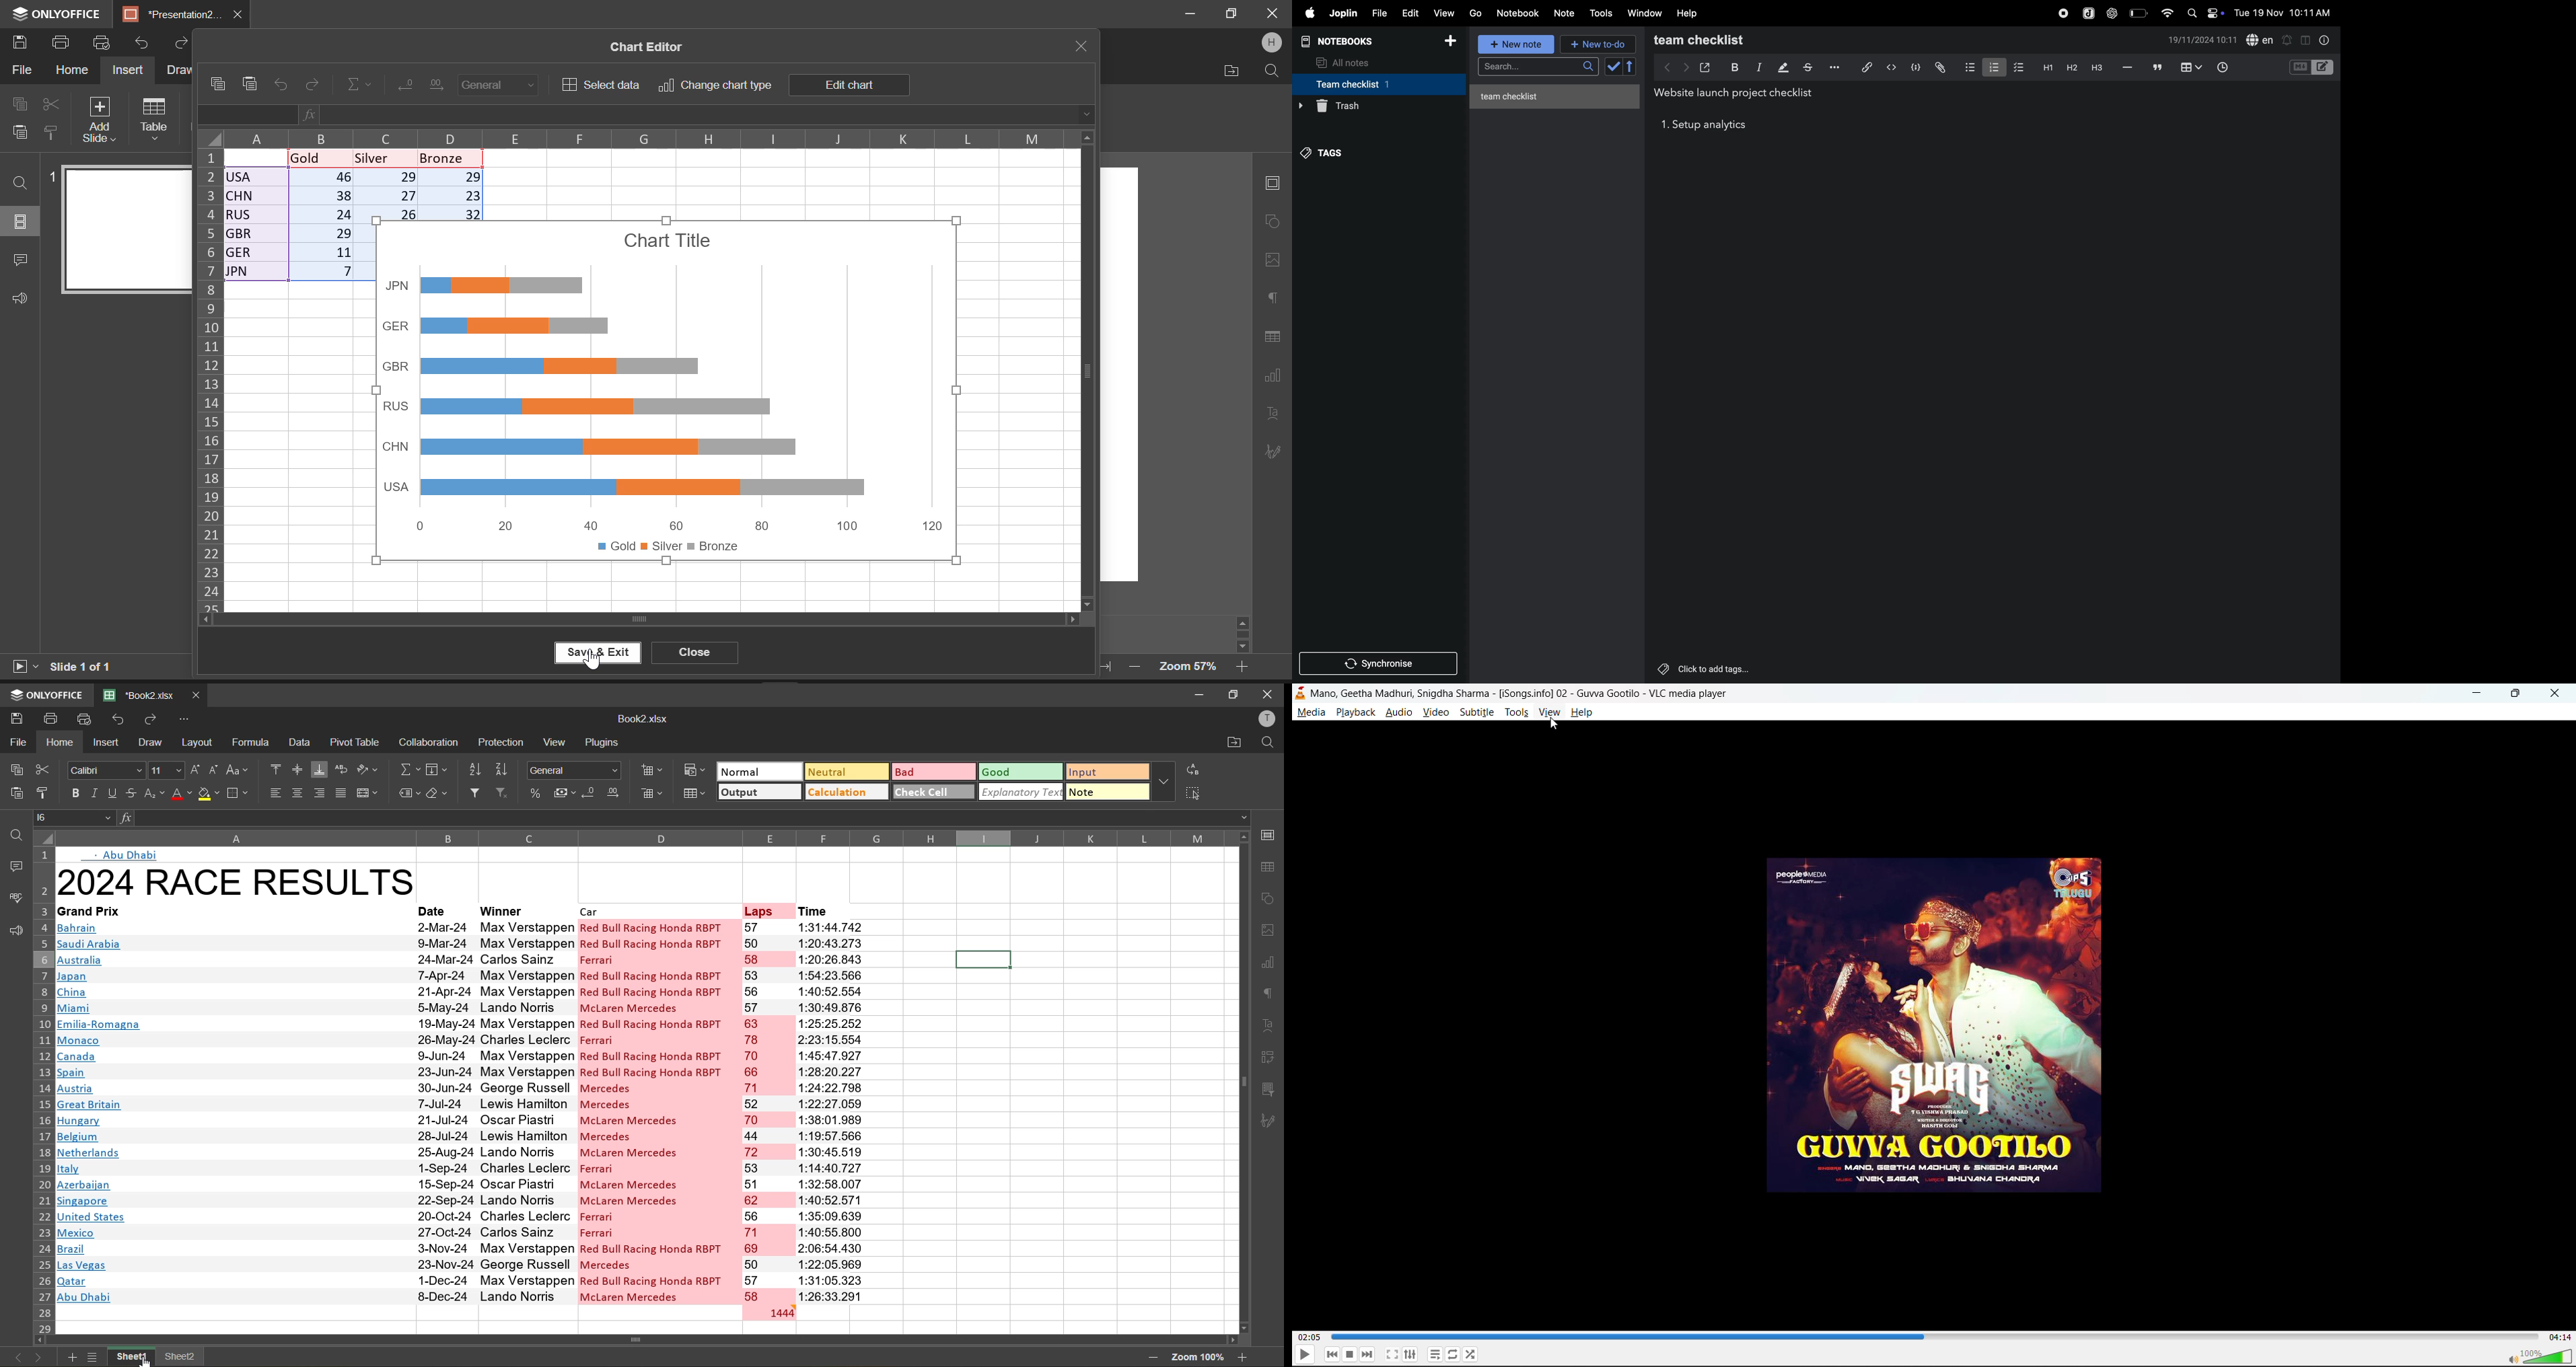  Describe the element at coordinates (1454, 41) in the screenshot. I see `add` at that location.